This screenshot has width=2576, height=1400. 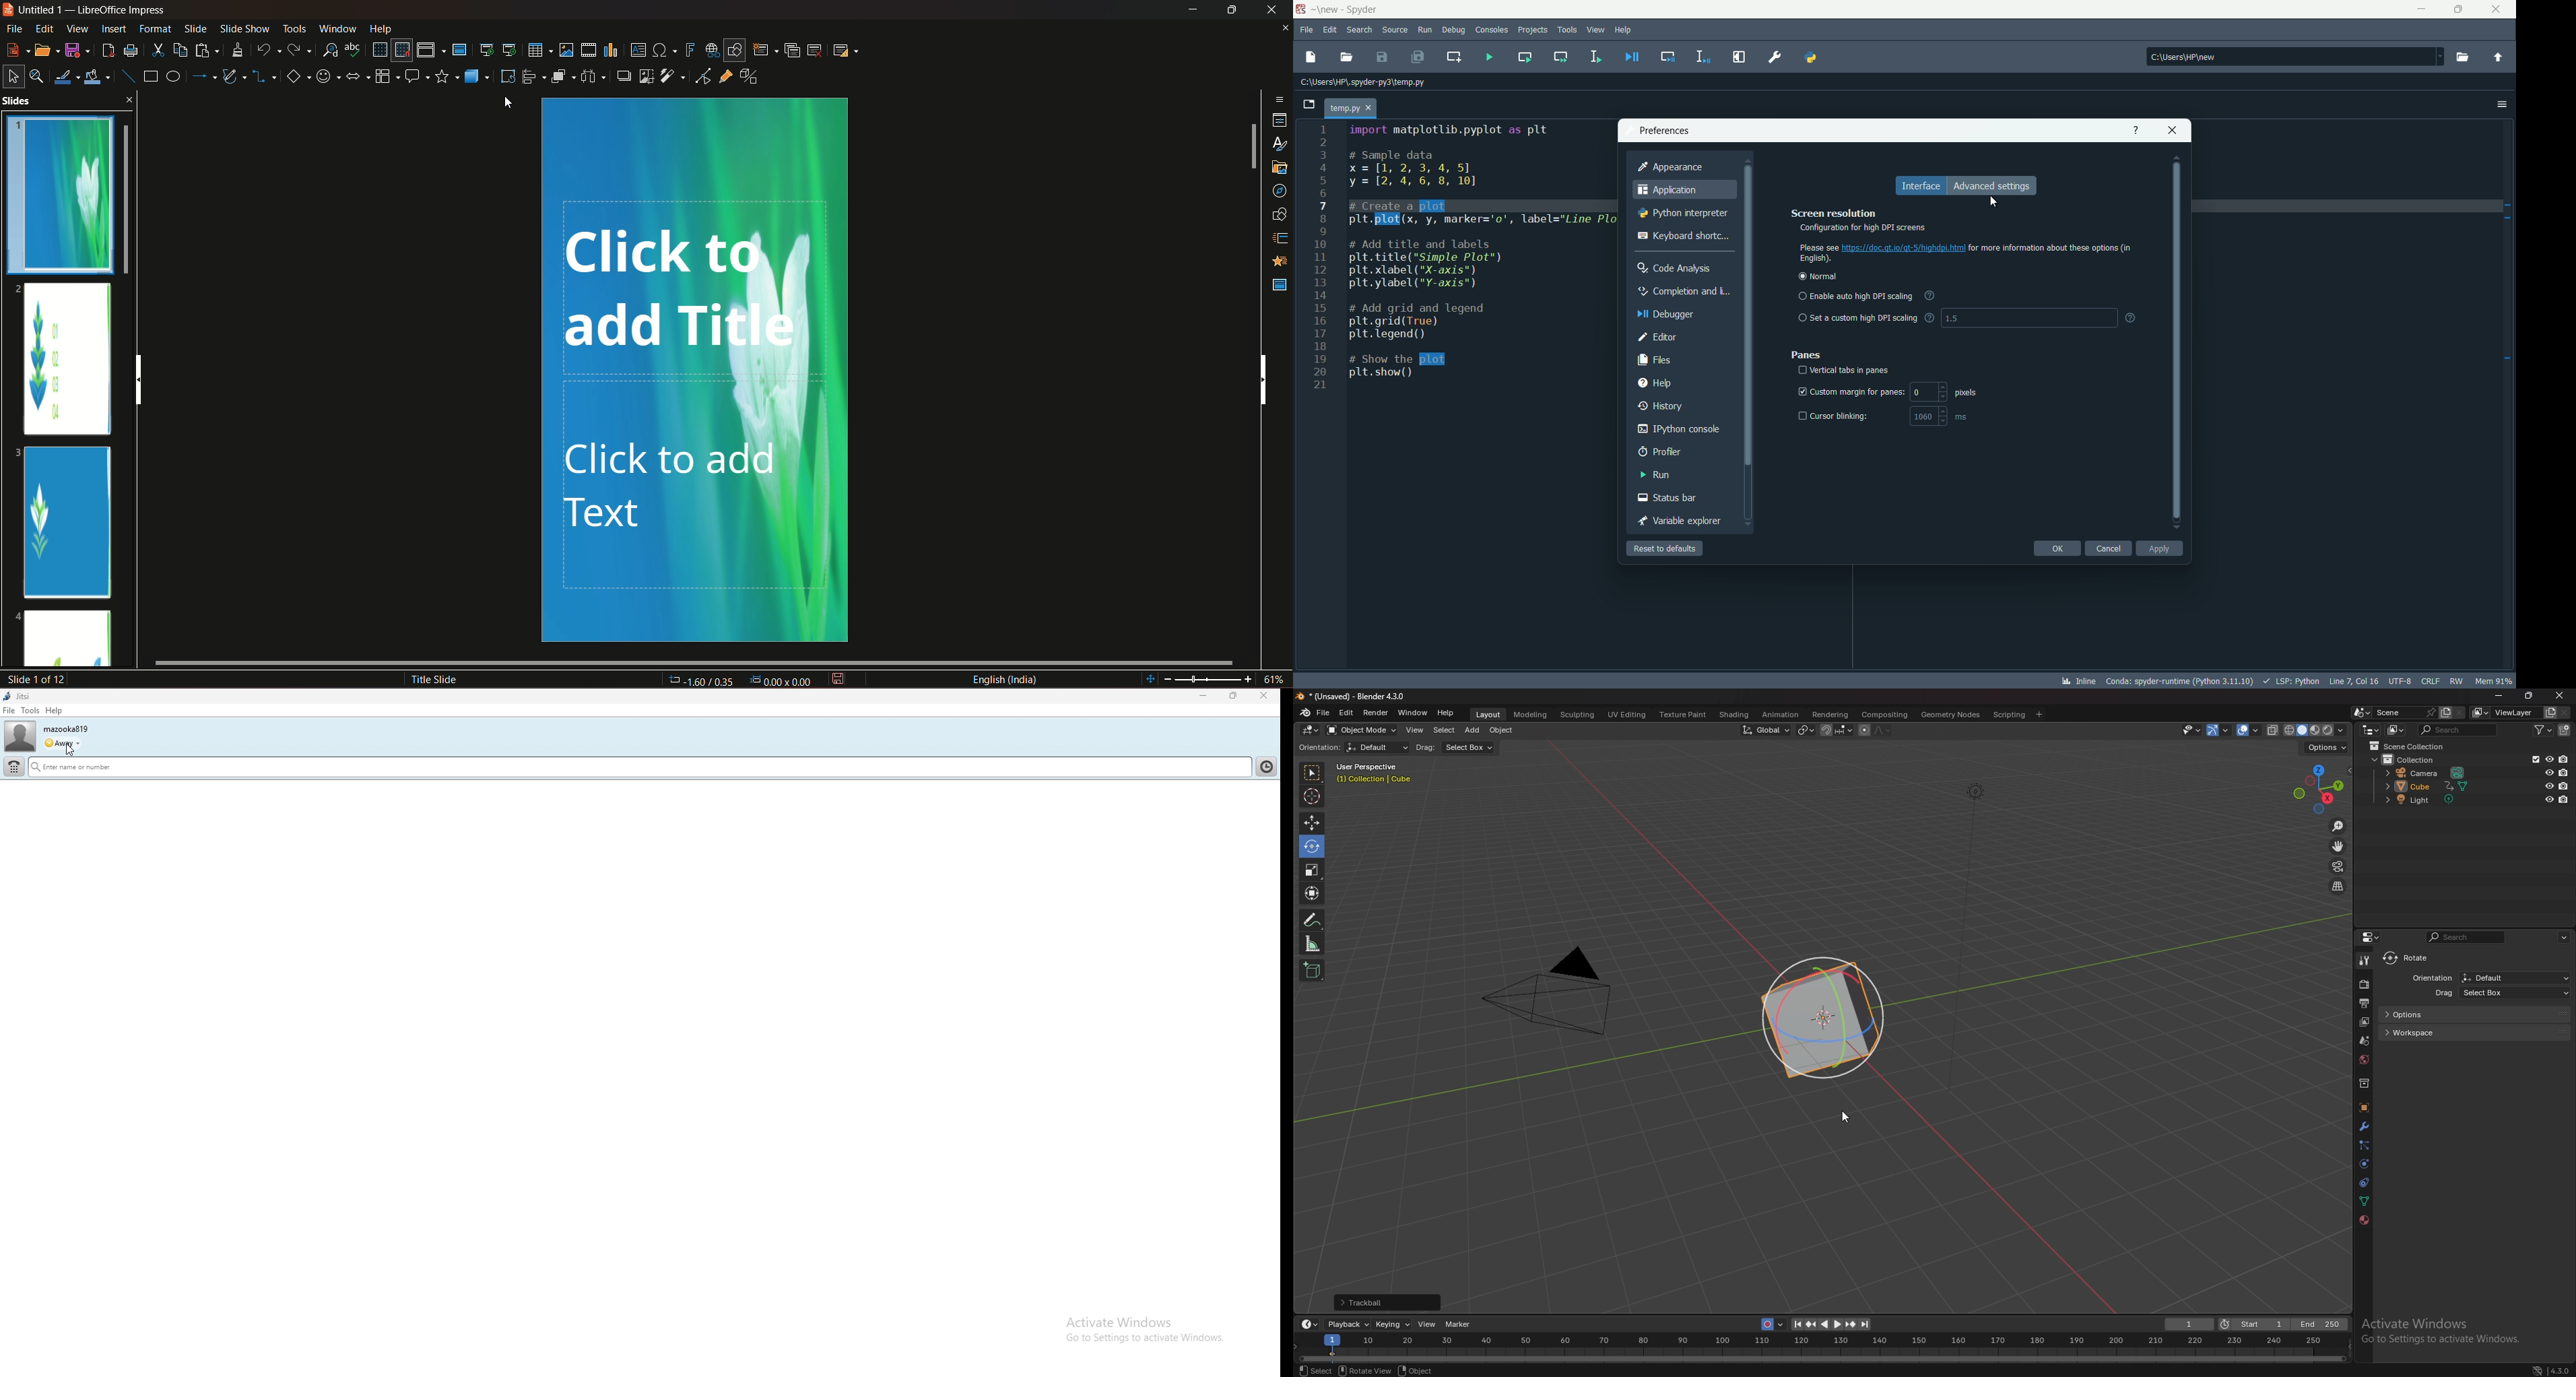 I want to click on close, so click(x=1282, y=28).